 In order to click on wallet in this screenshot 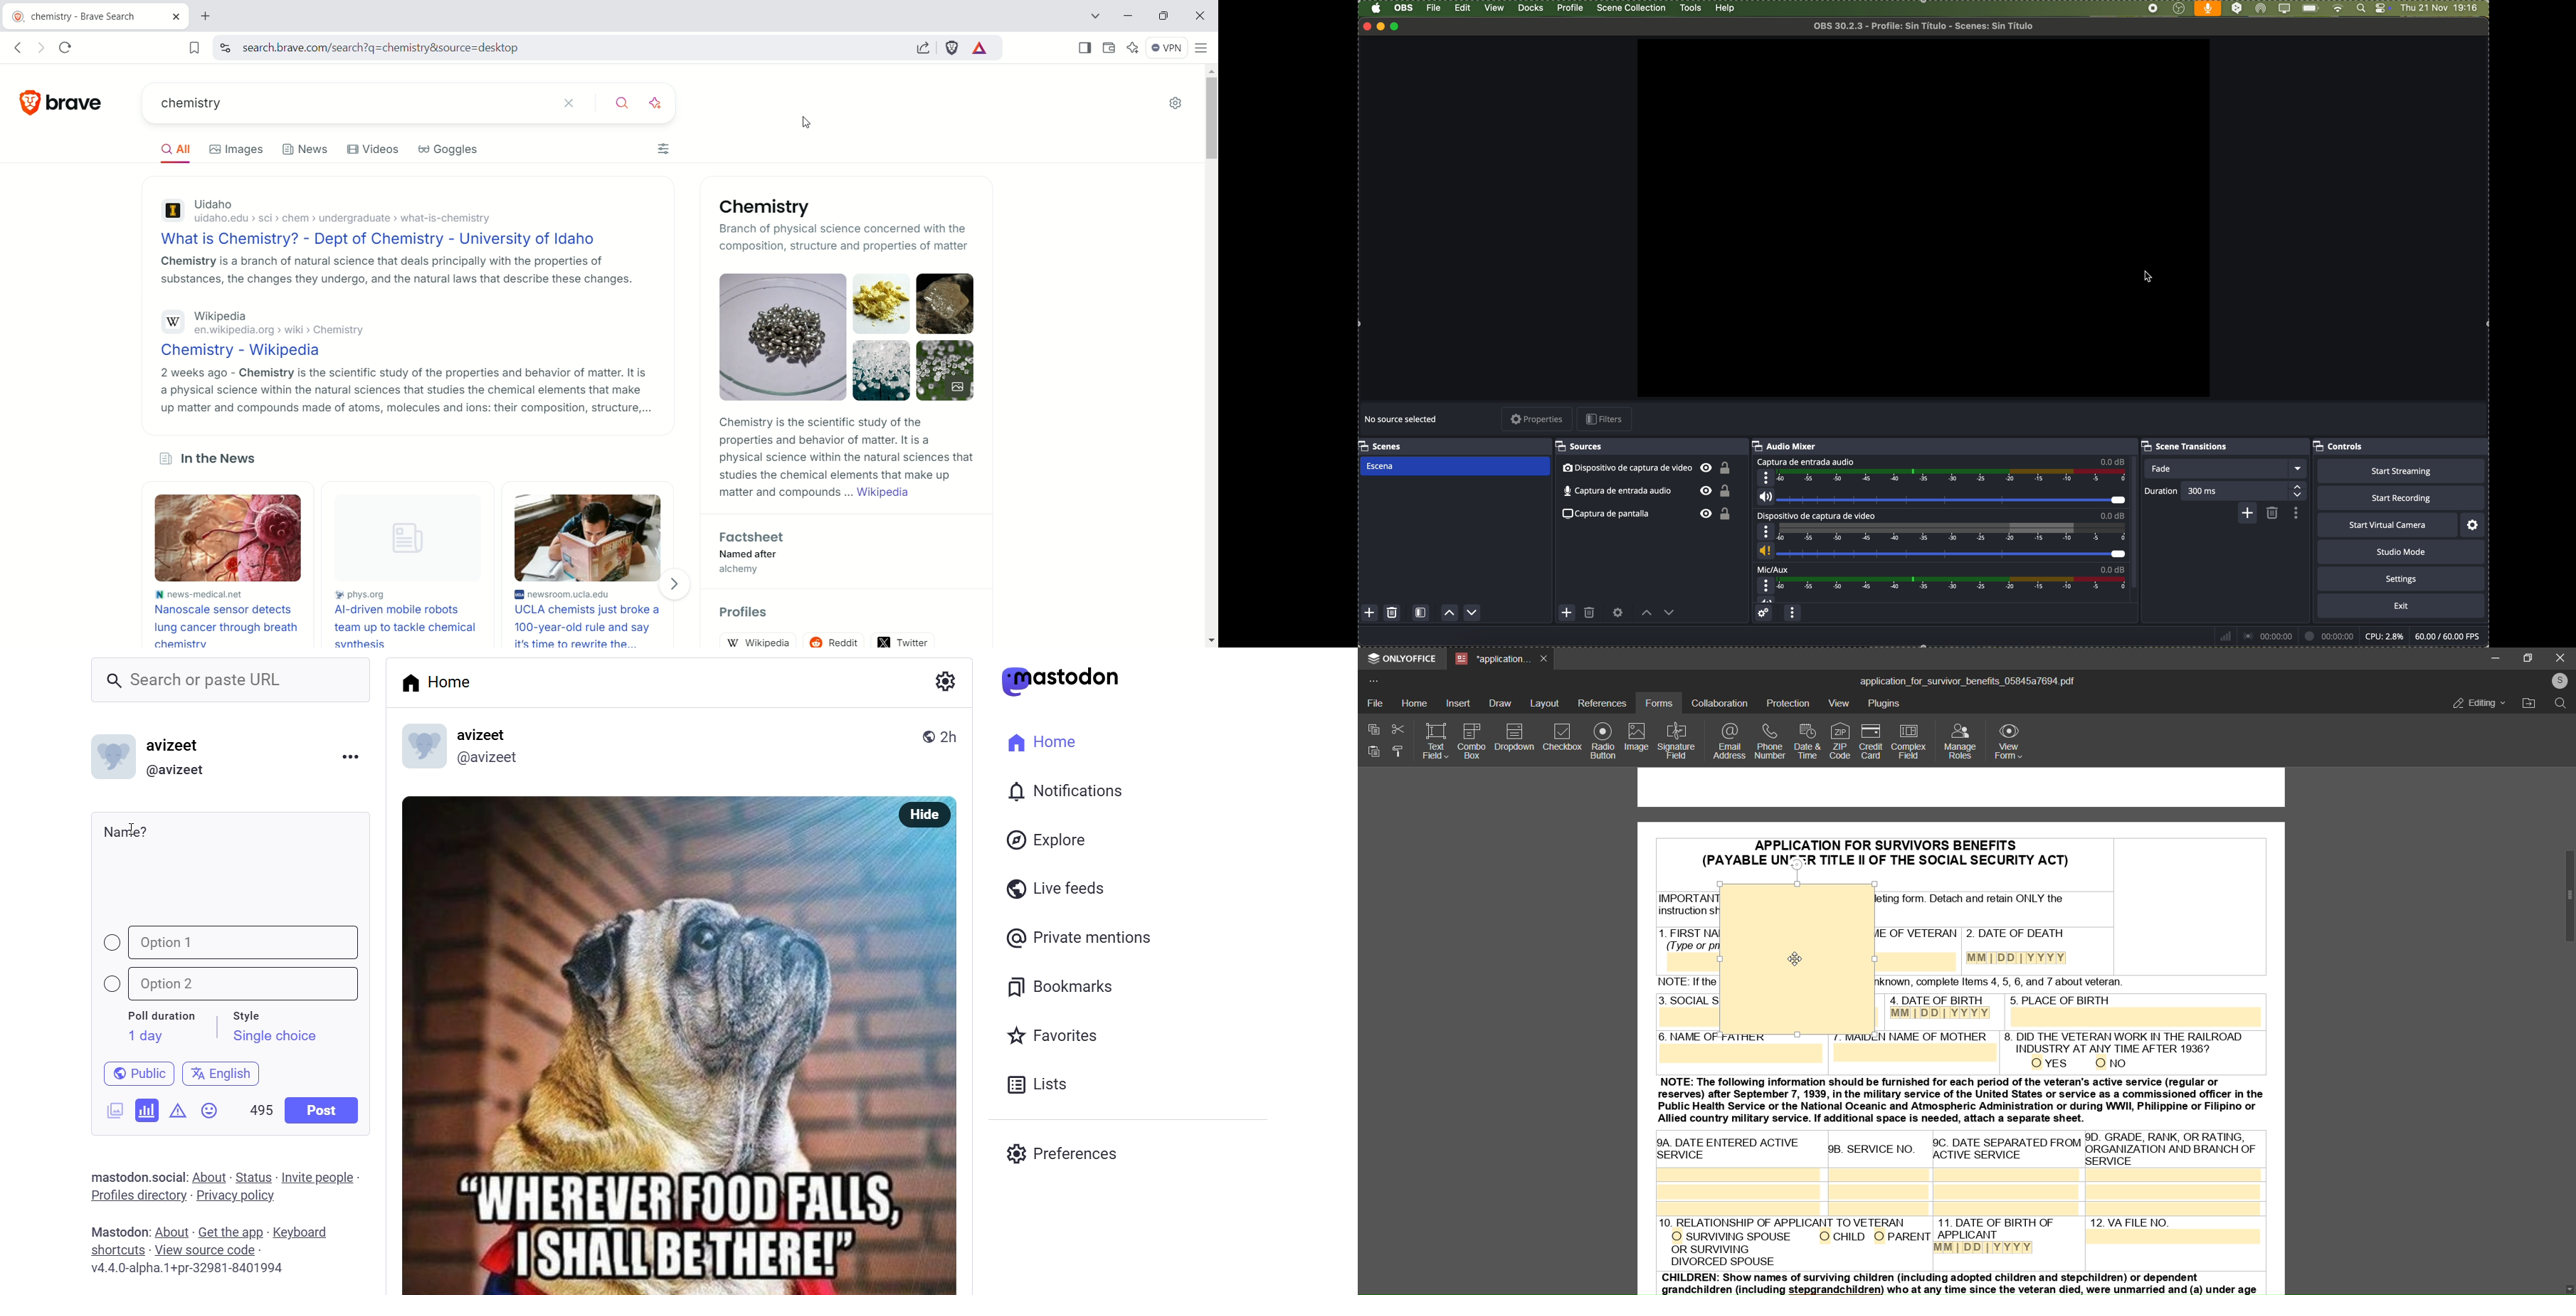, I will do `click(1109, 49)`.